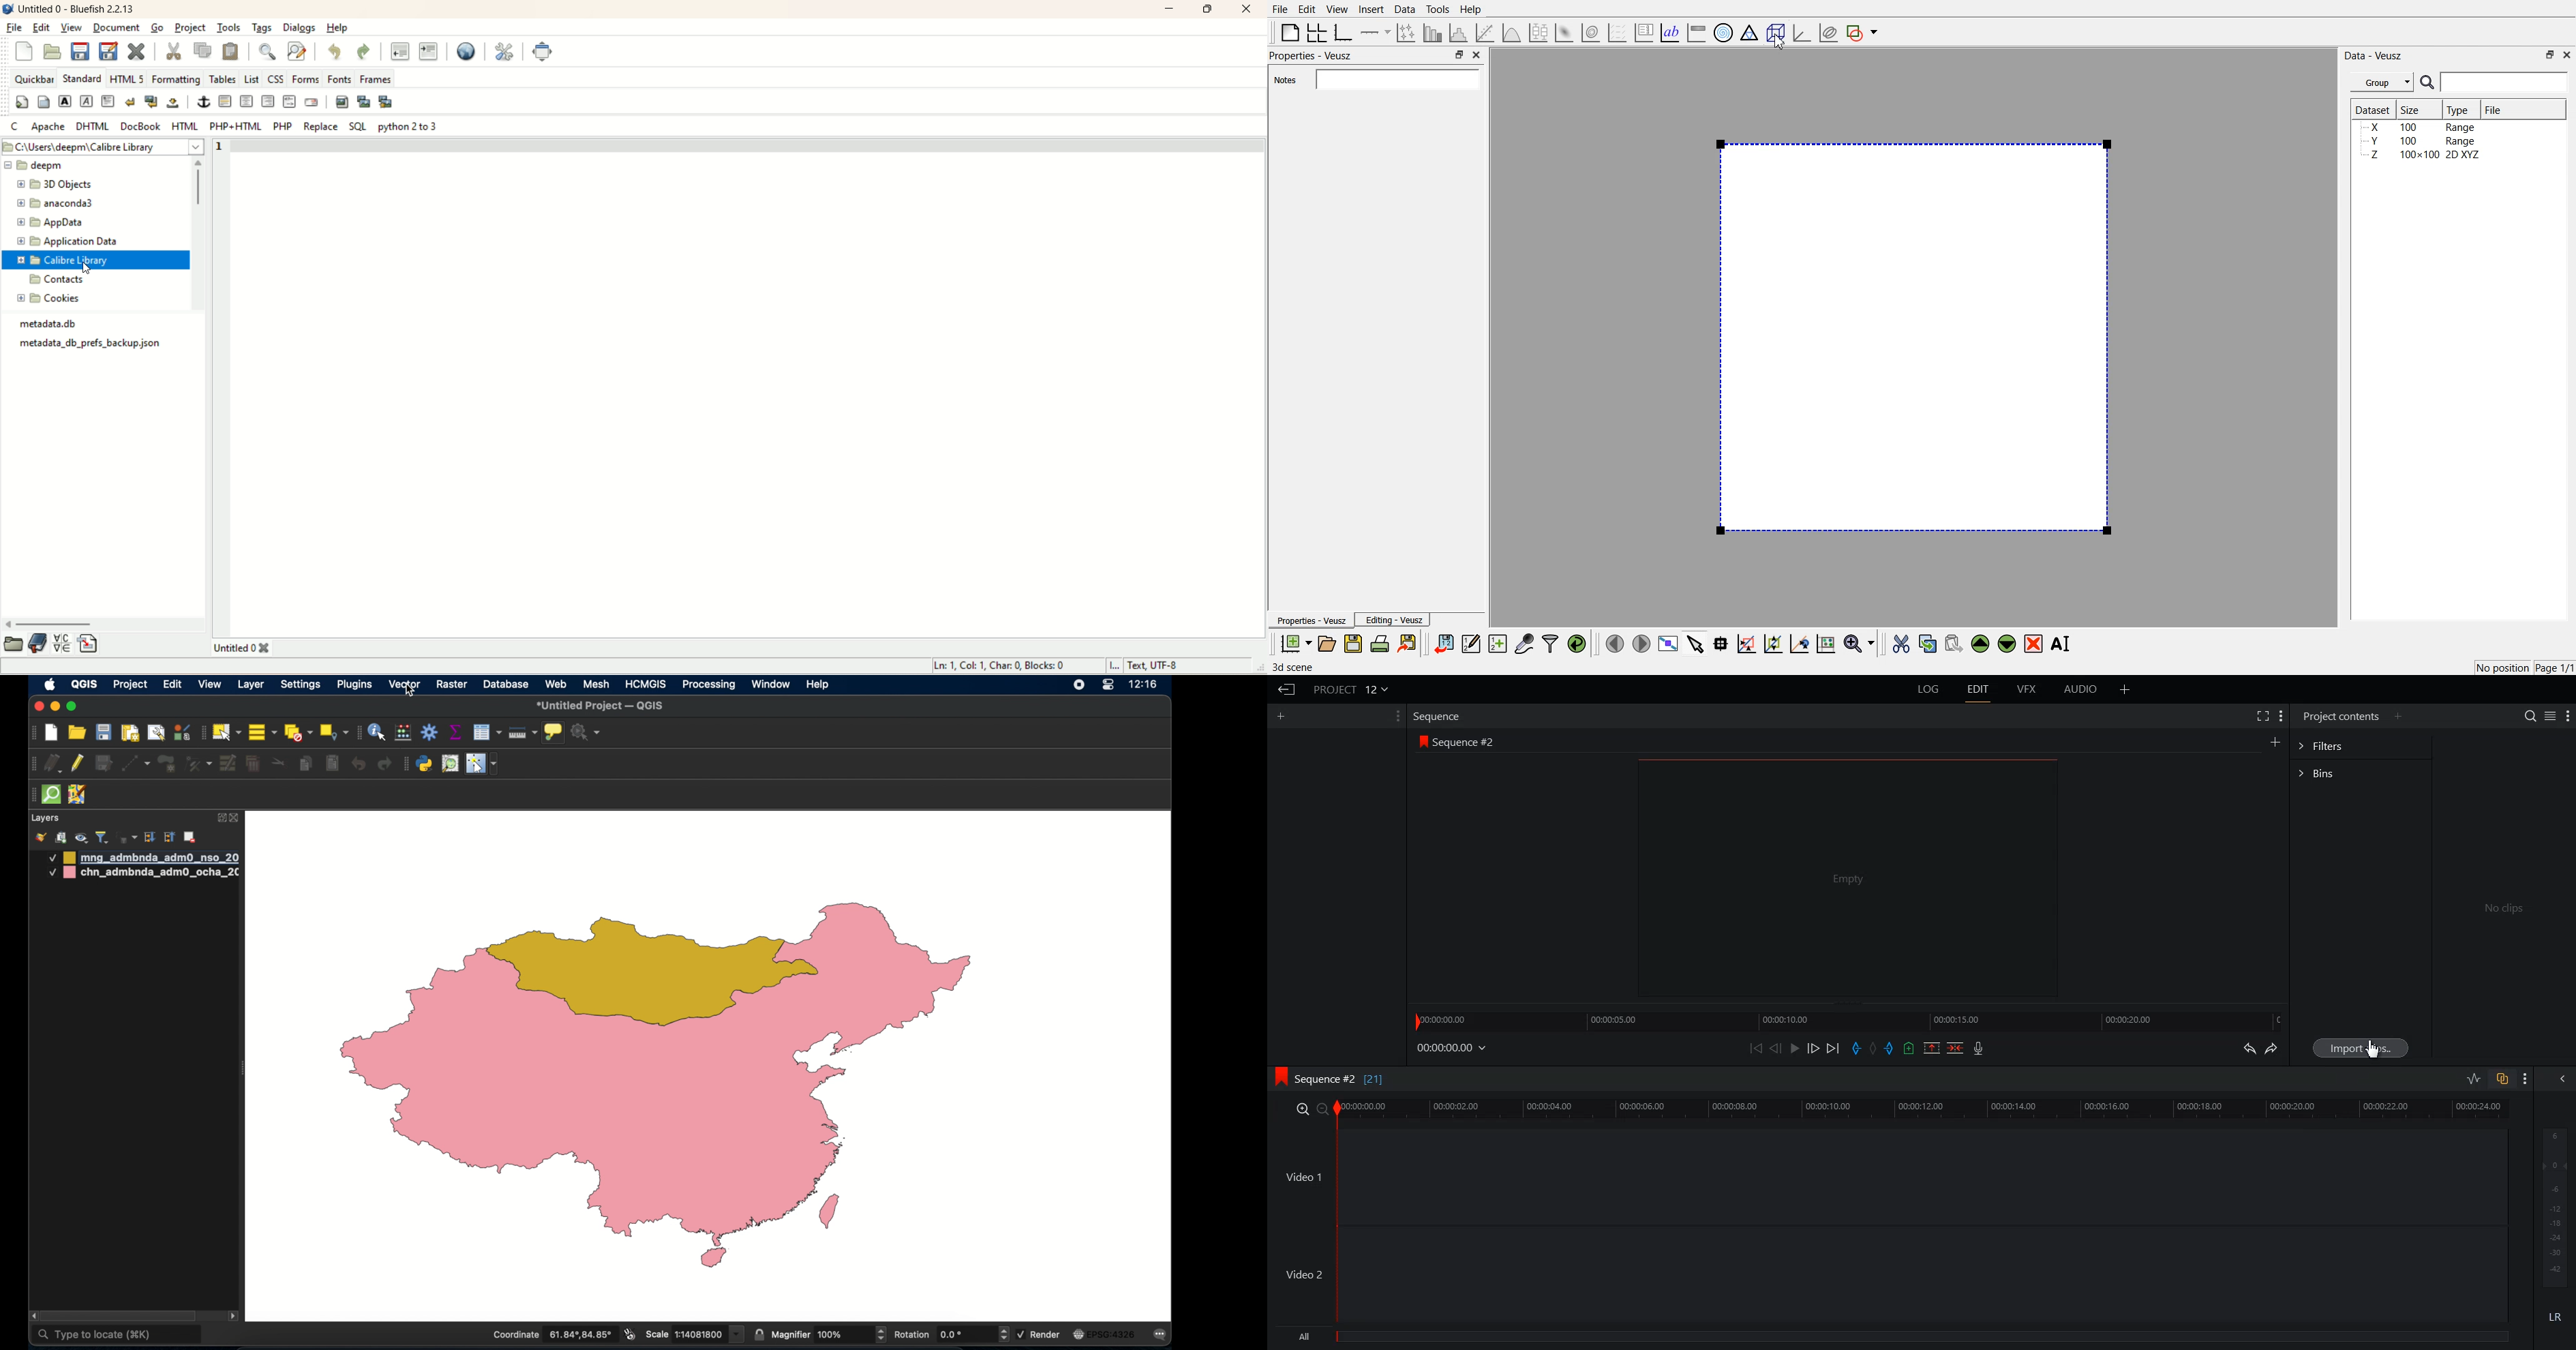 The image size is (2576, 1372). What do you see at coordinates (2556, 1317) in the screenshot?
I see `Mute` at bounding box center [2556, 1317].